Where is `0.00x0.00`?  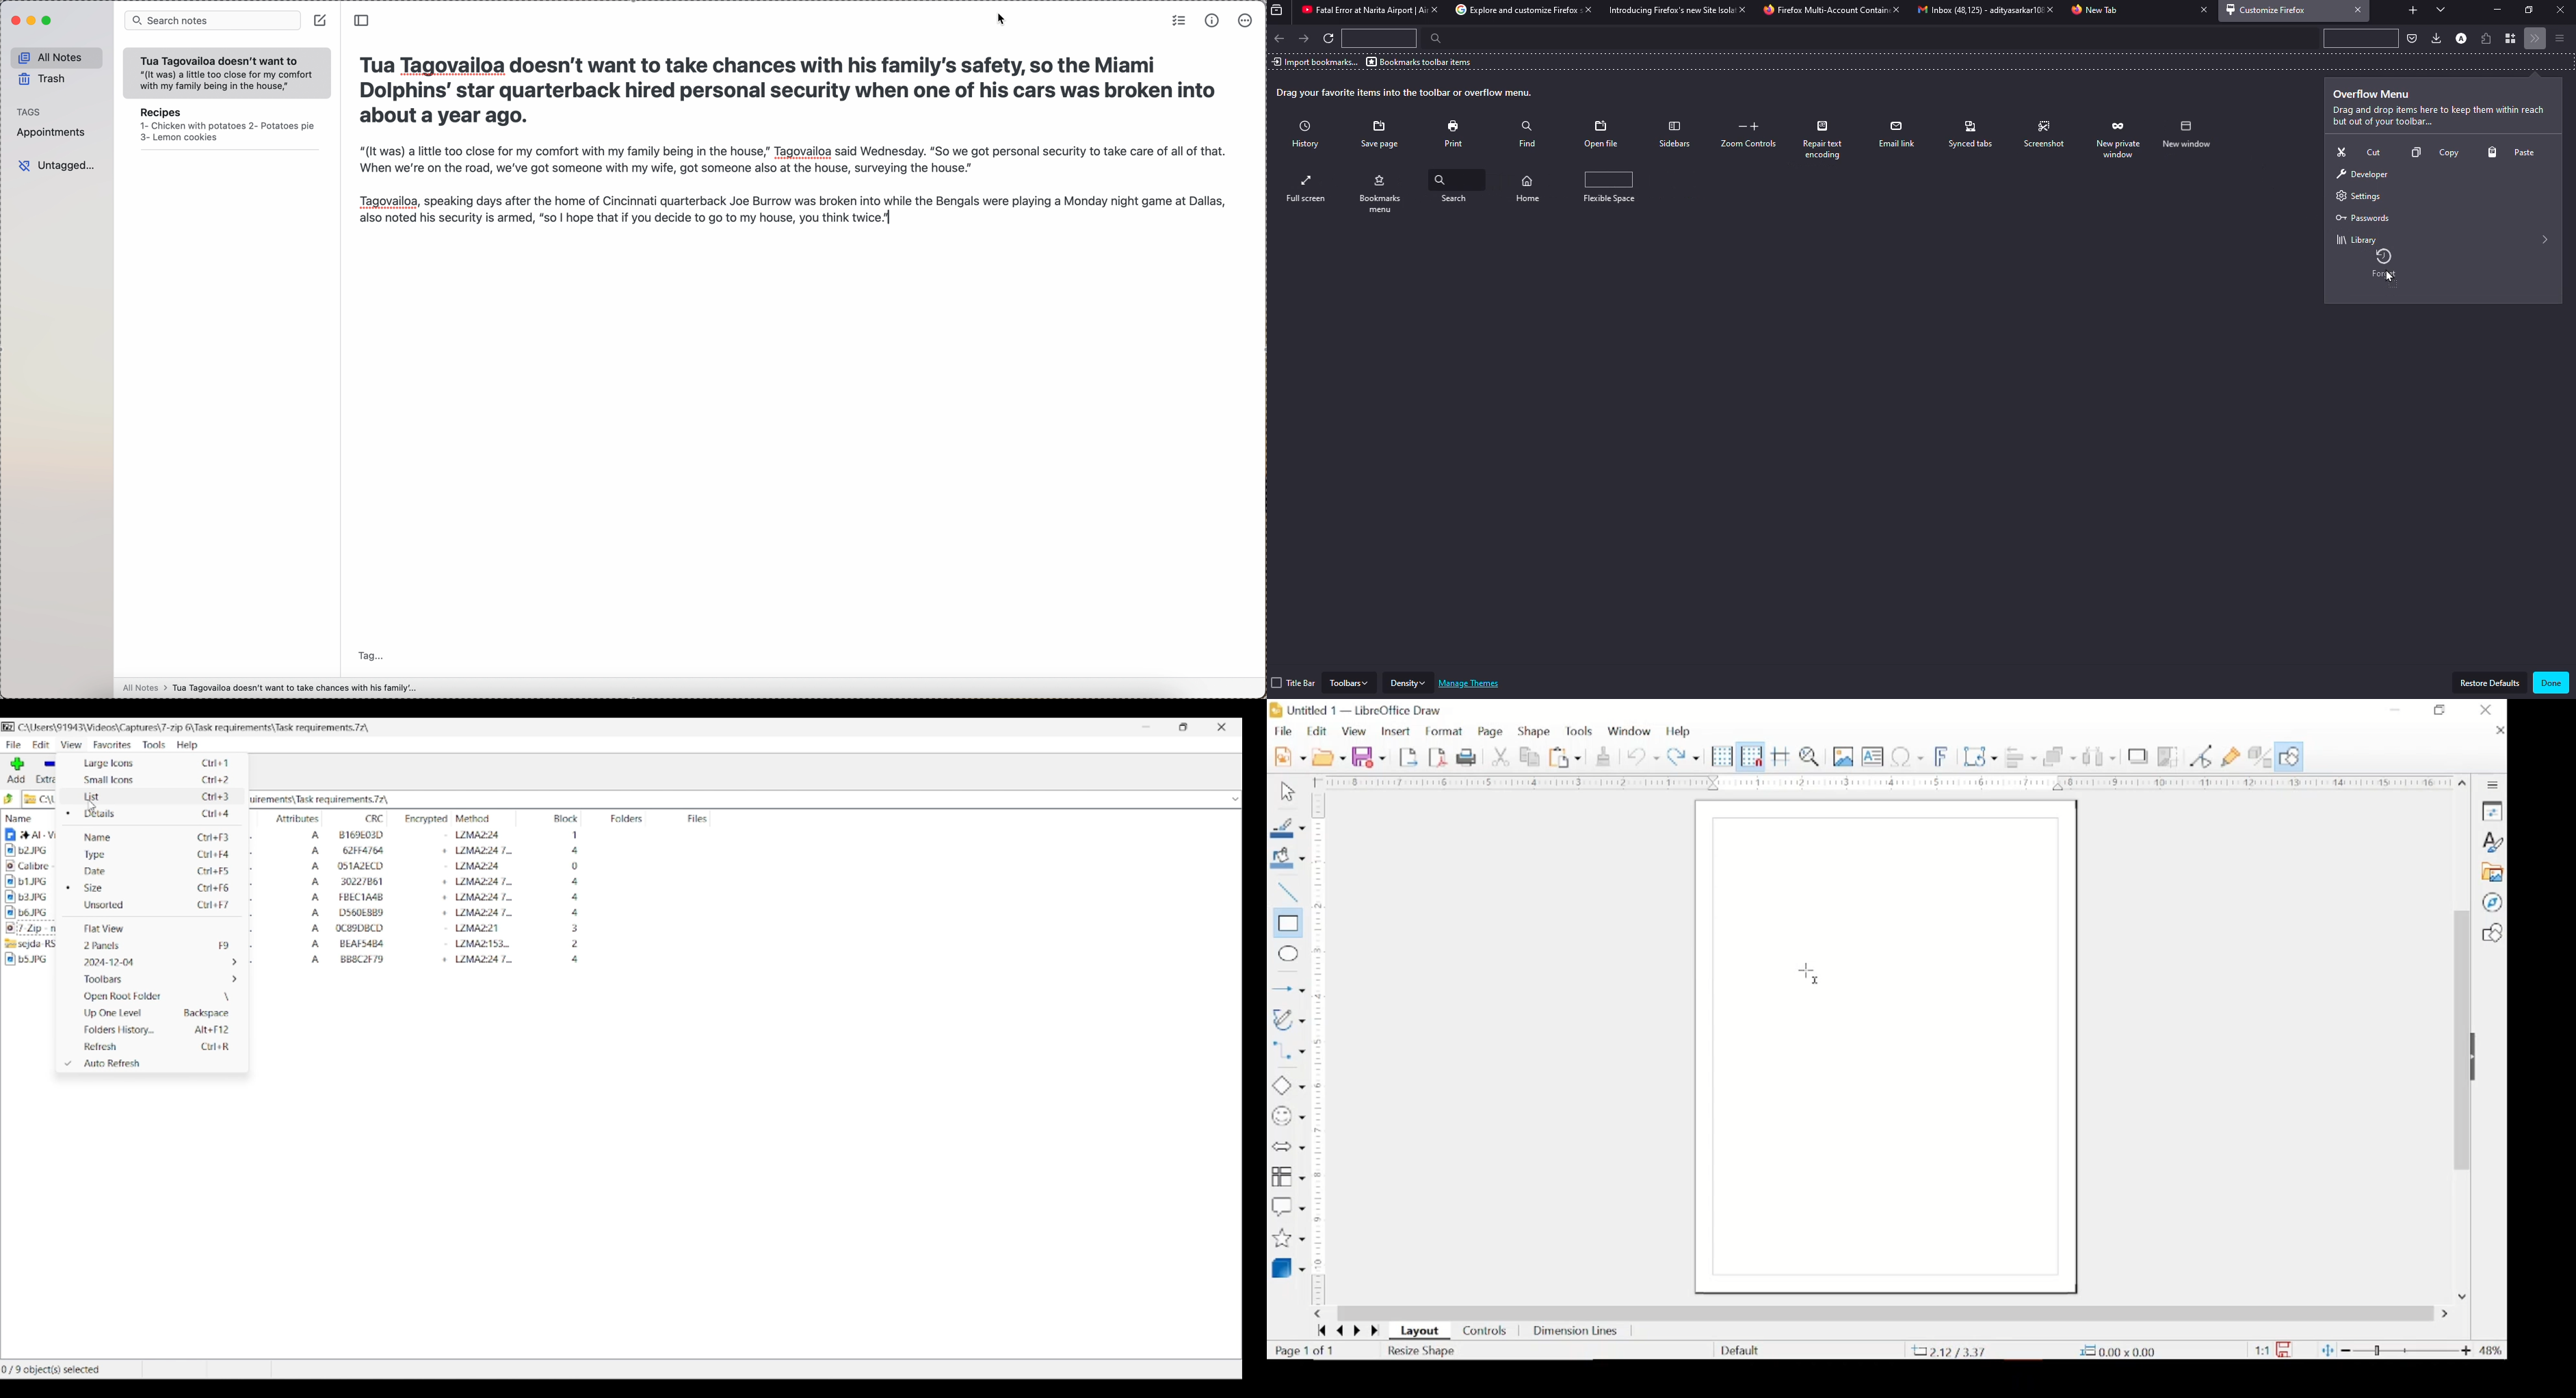 0.00x0.00 is located at coordinates (2118, 1351).